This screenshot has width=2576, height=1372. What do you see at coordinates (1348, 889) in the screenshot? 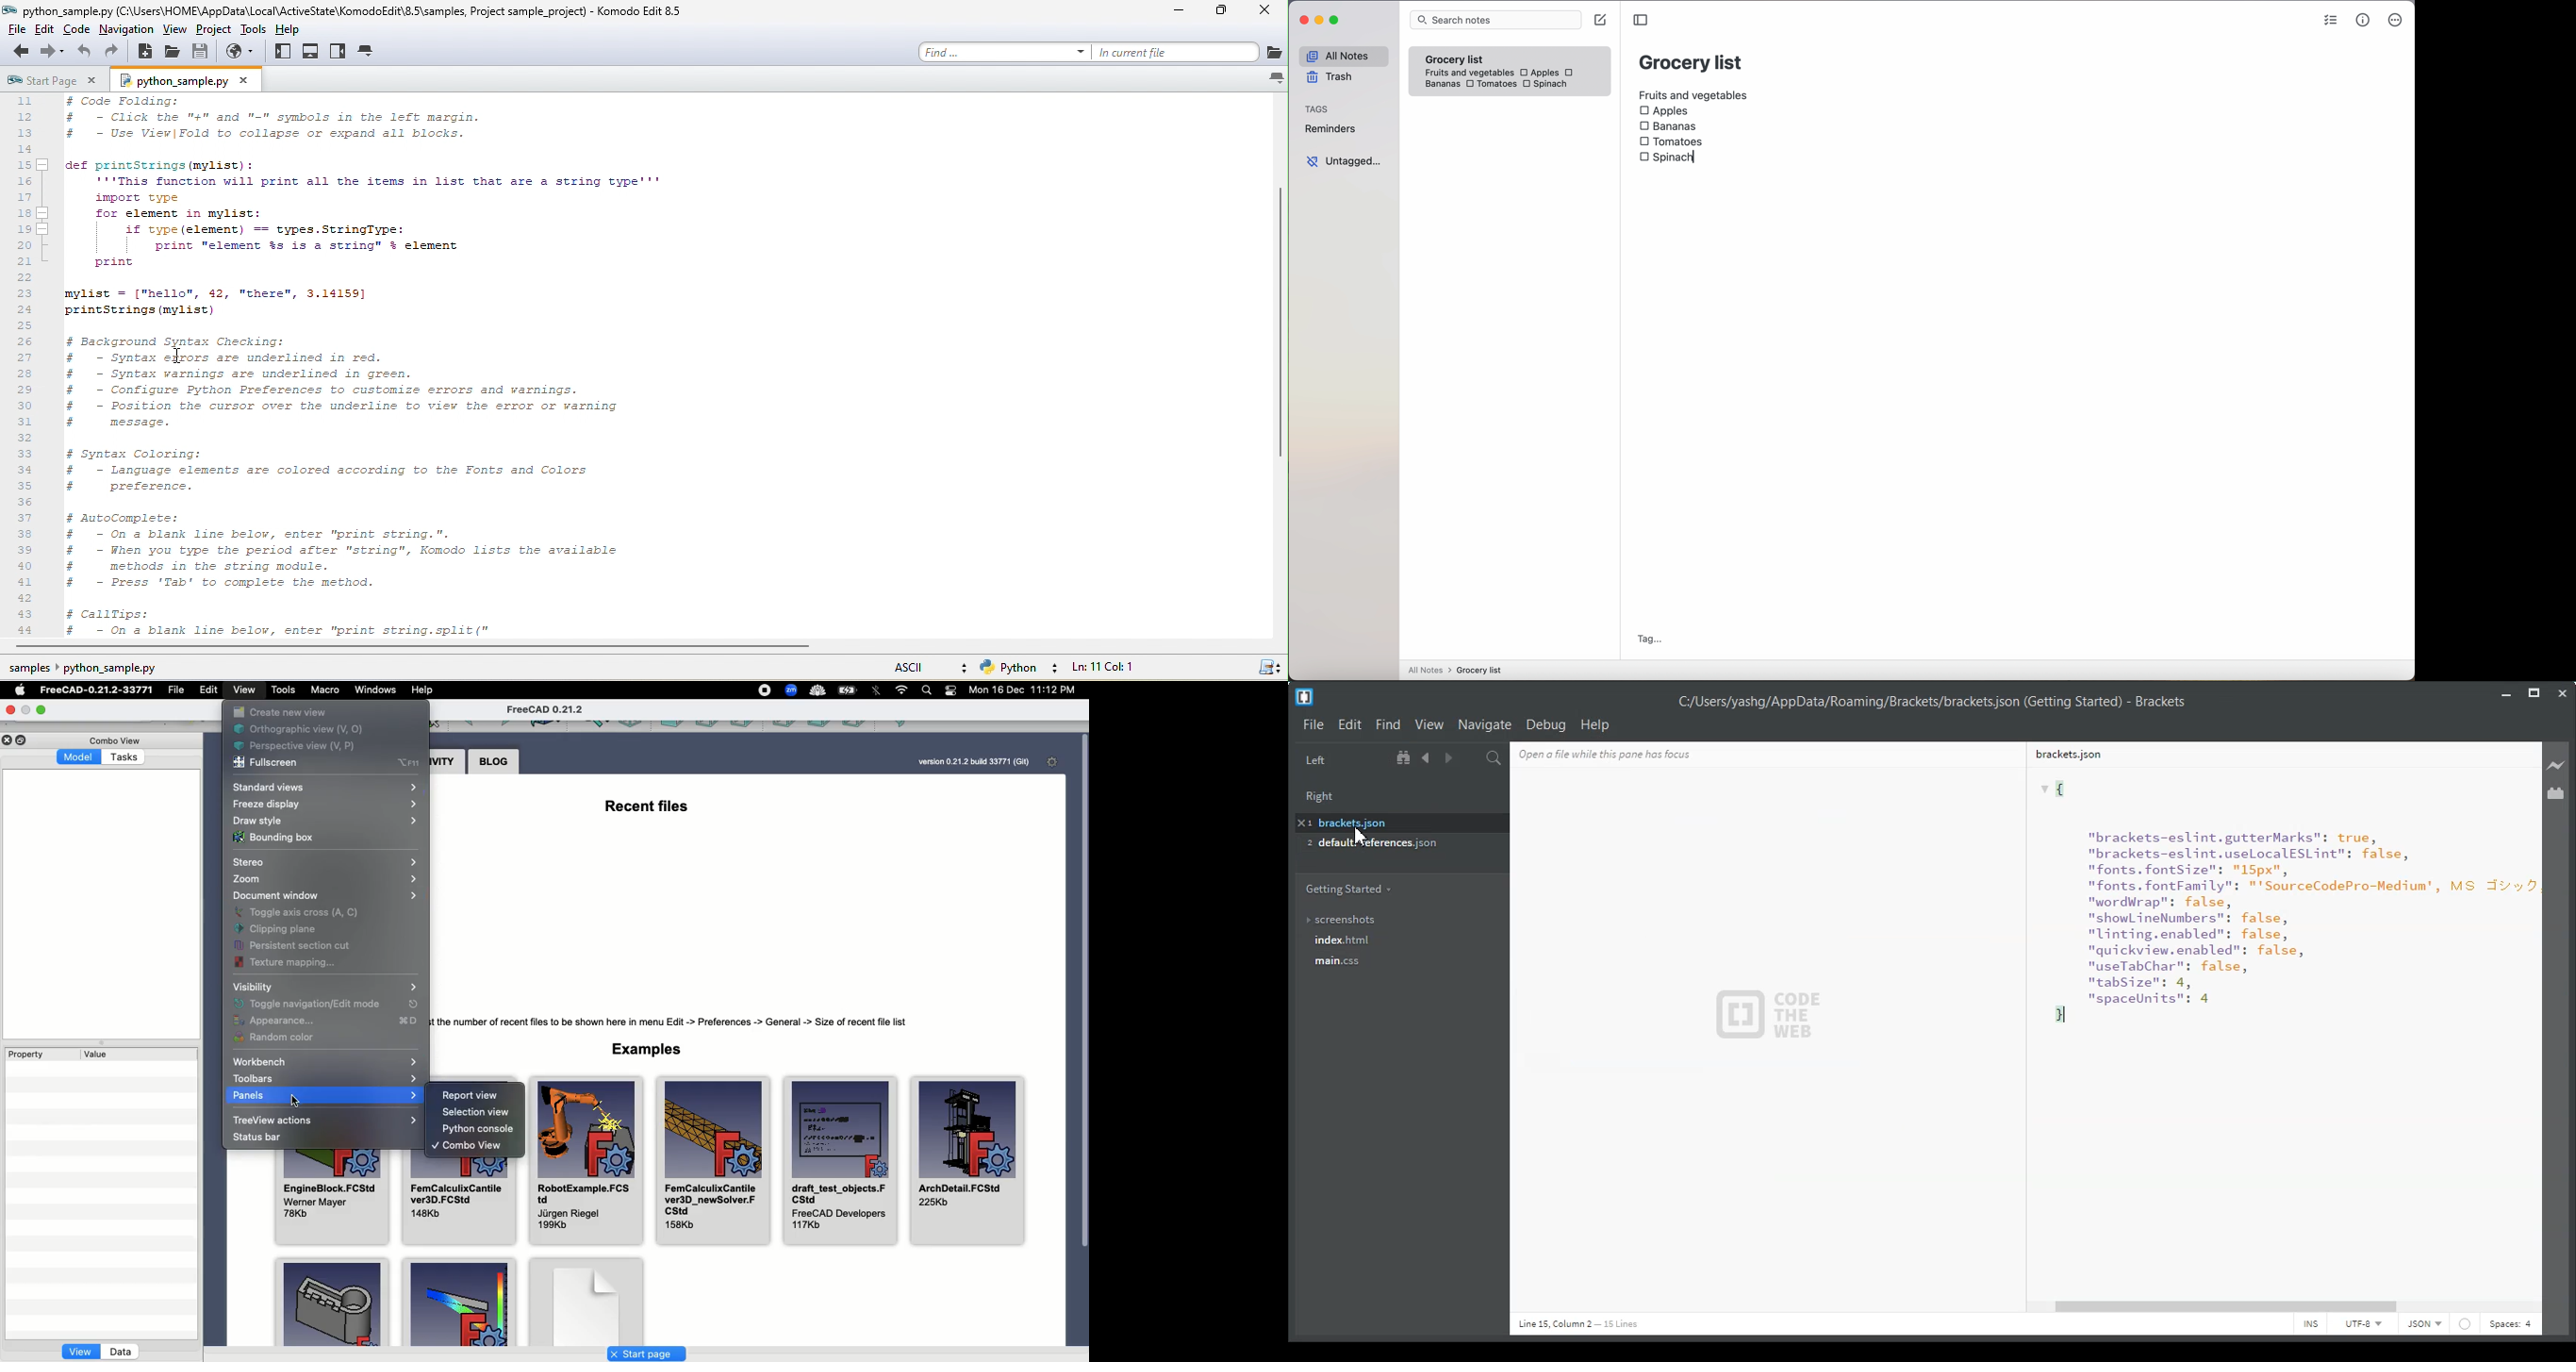
I see `Getting Started` at bounding box center [1348, 889].